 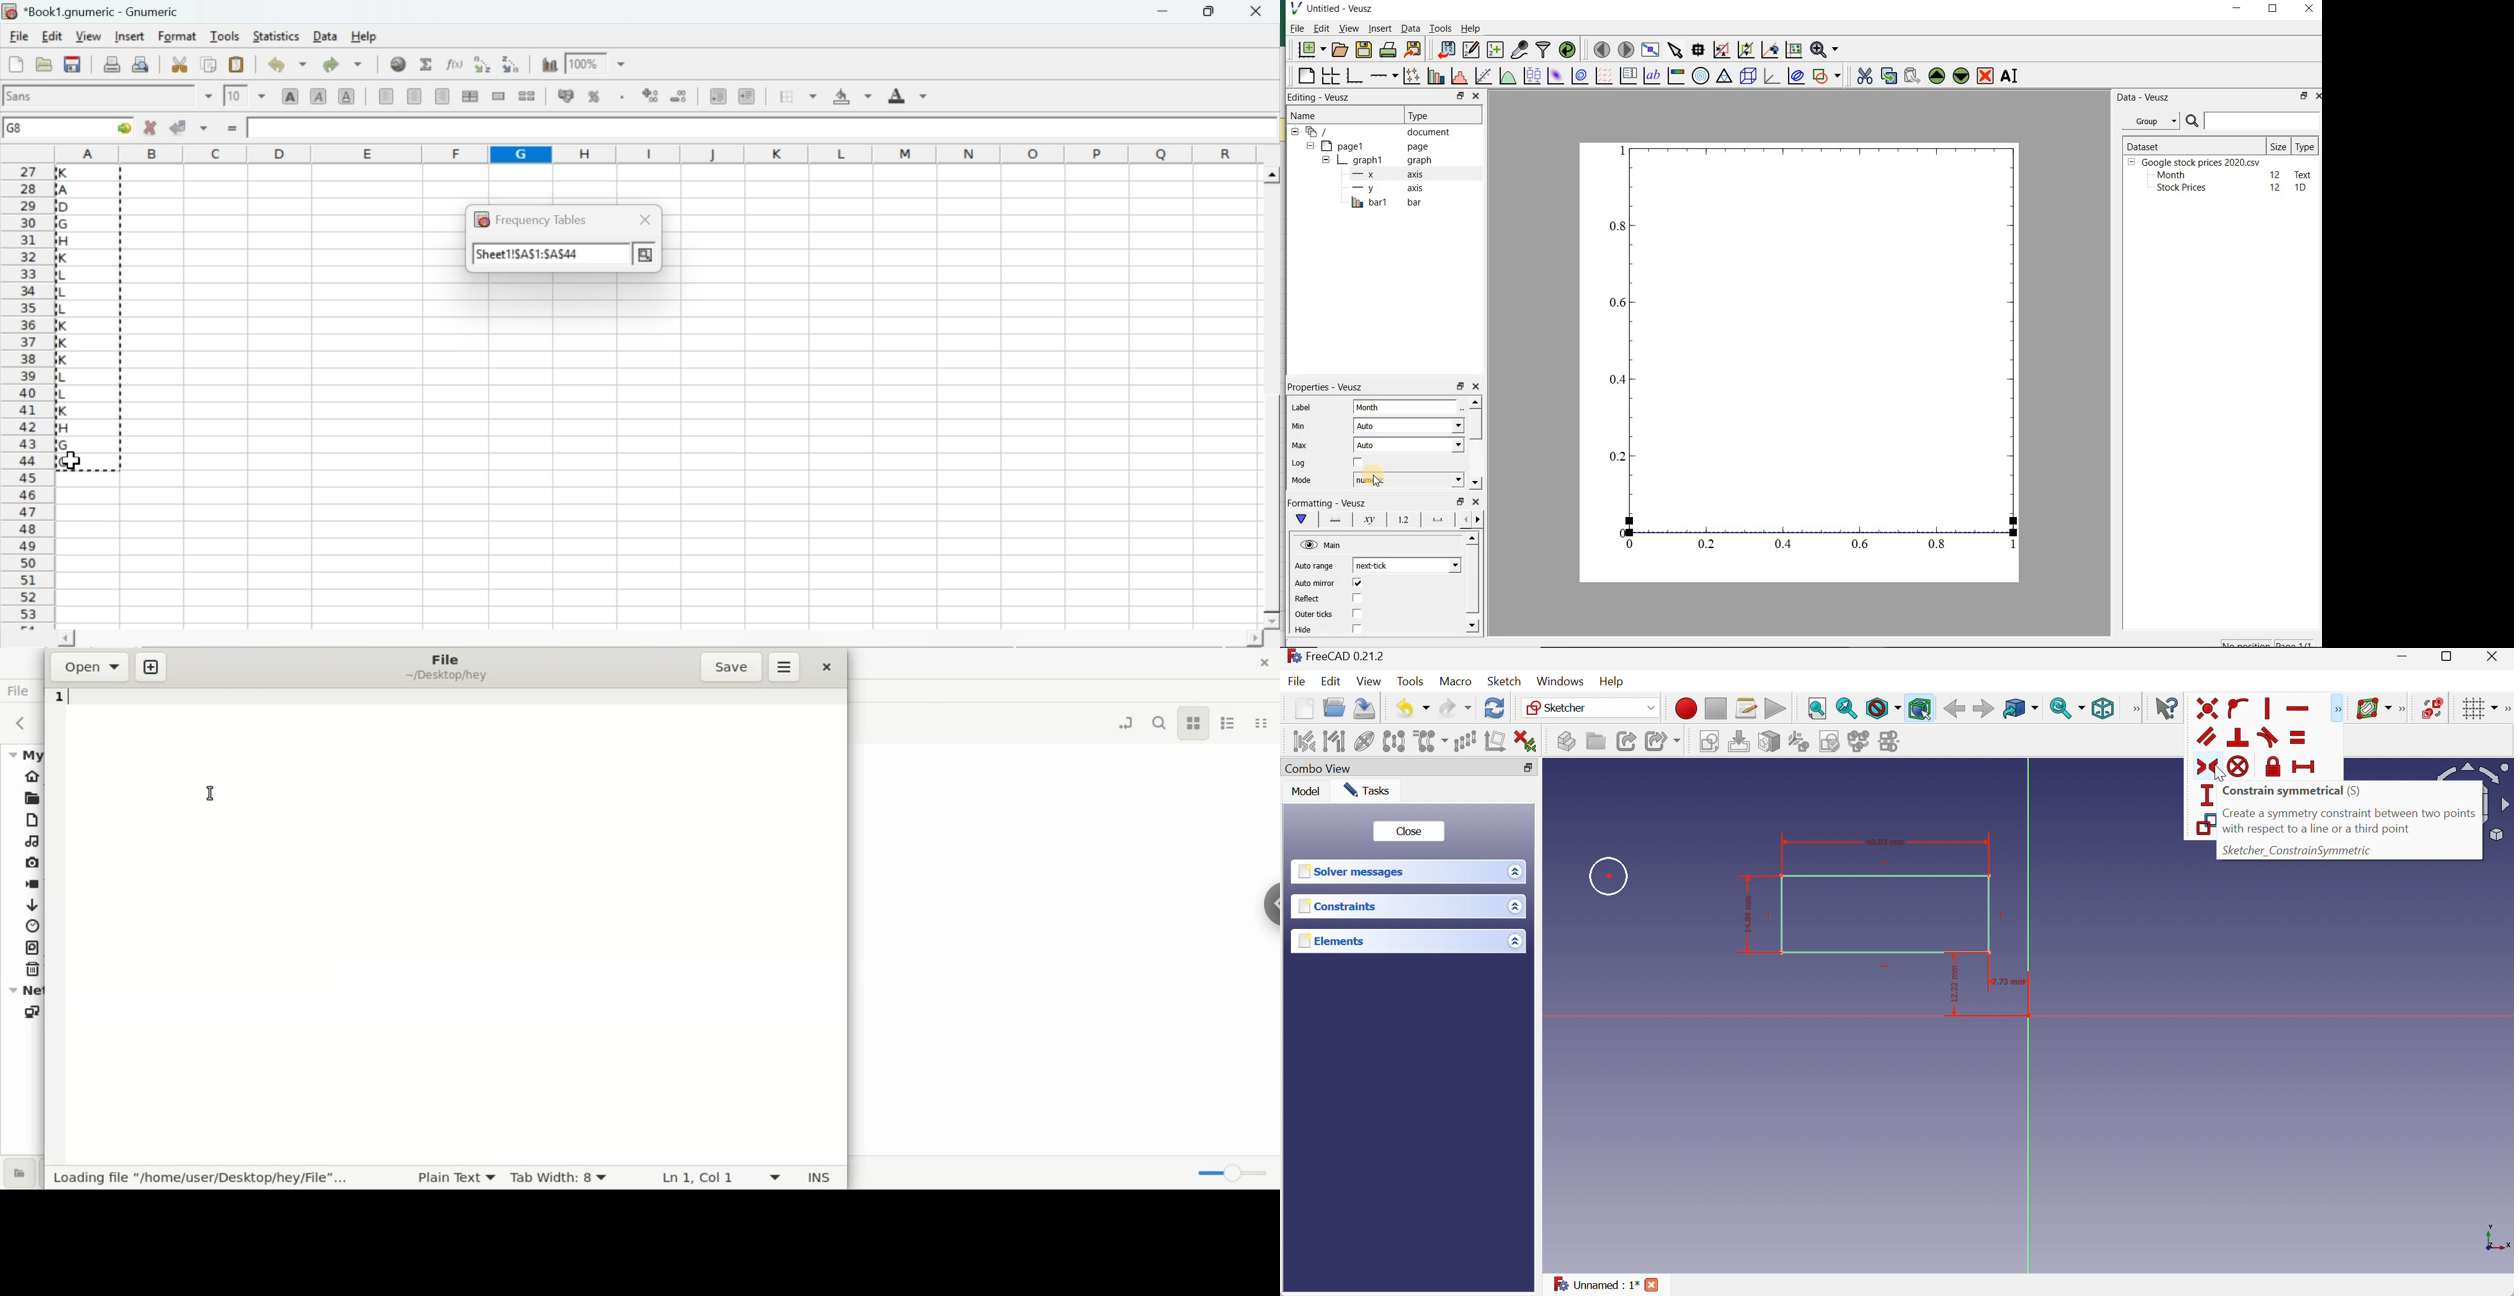 What do you see at coordinates (528, 254) in the screenshot?
I see `sheet1!$A$1:$A$44` at bounding box center [528, 254].